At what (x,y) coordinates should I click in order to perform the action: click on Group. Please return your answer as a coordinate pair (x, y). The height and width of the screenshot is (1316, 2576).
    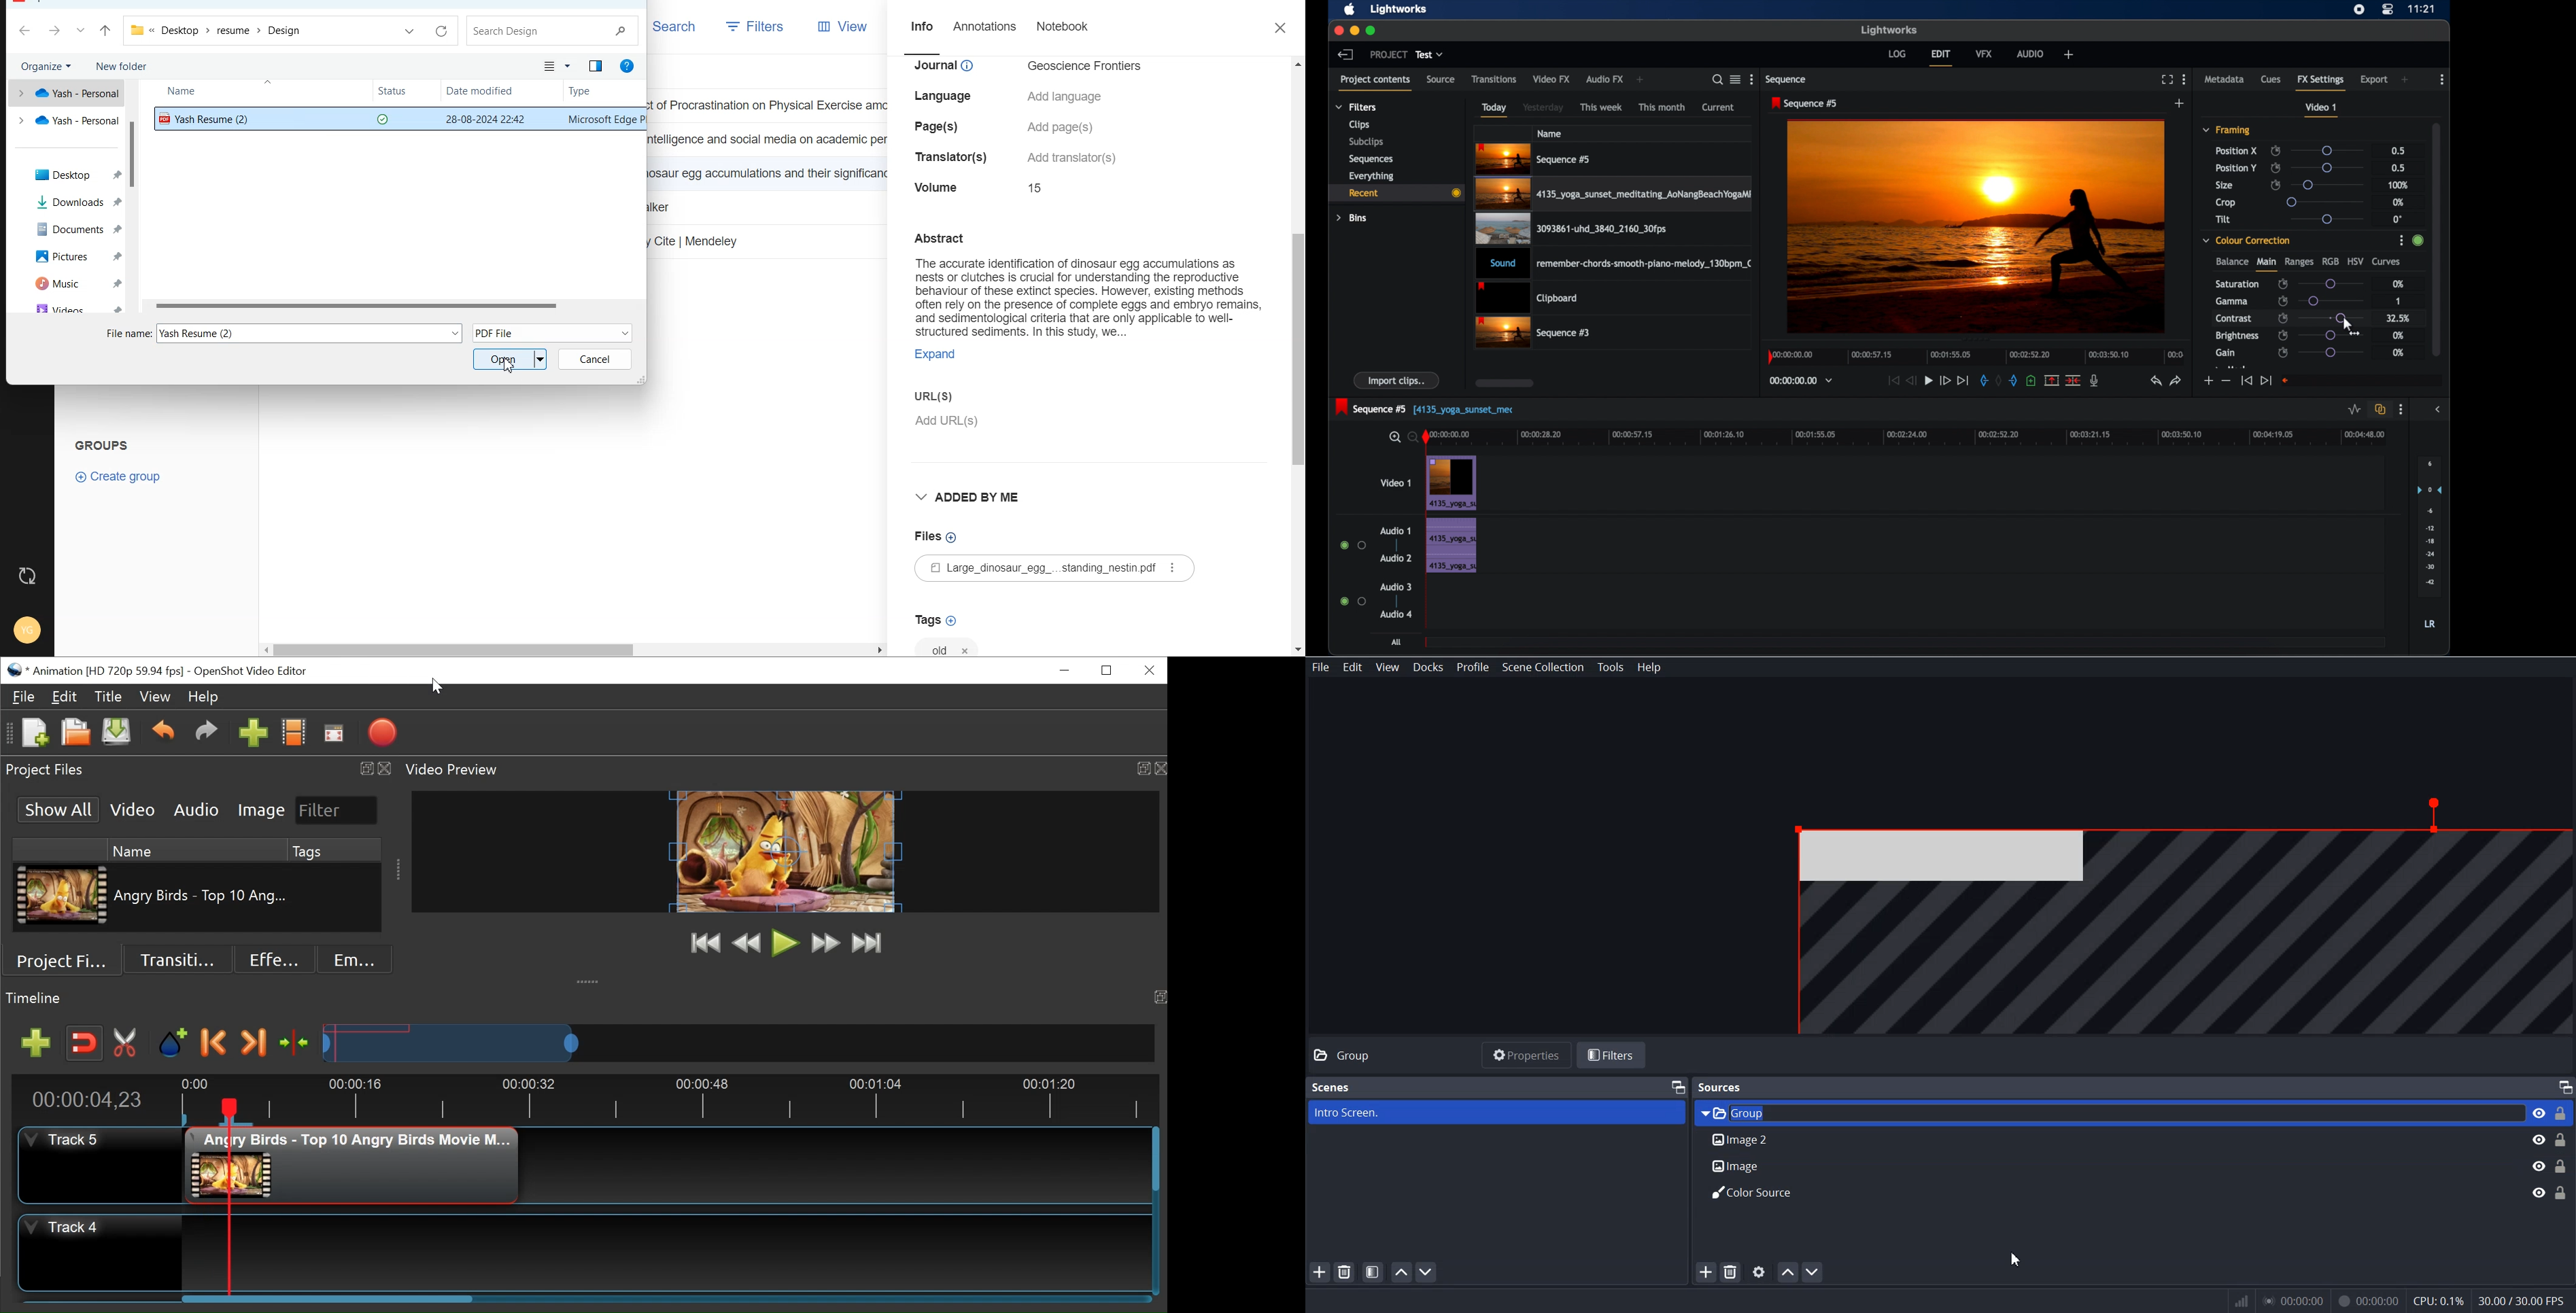
    Looking at the image, I should click on (2106, 1112).